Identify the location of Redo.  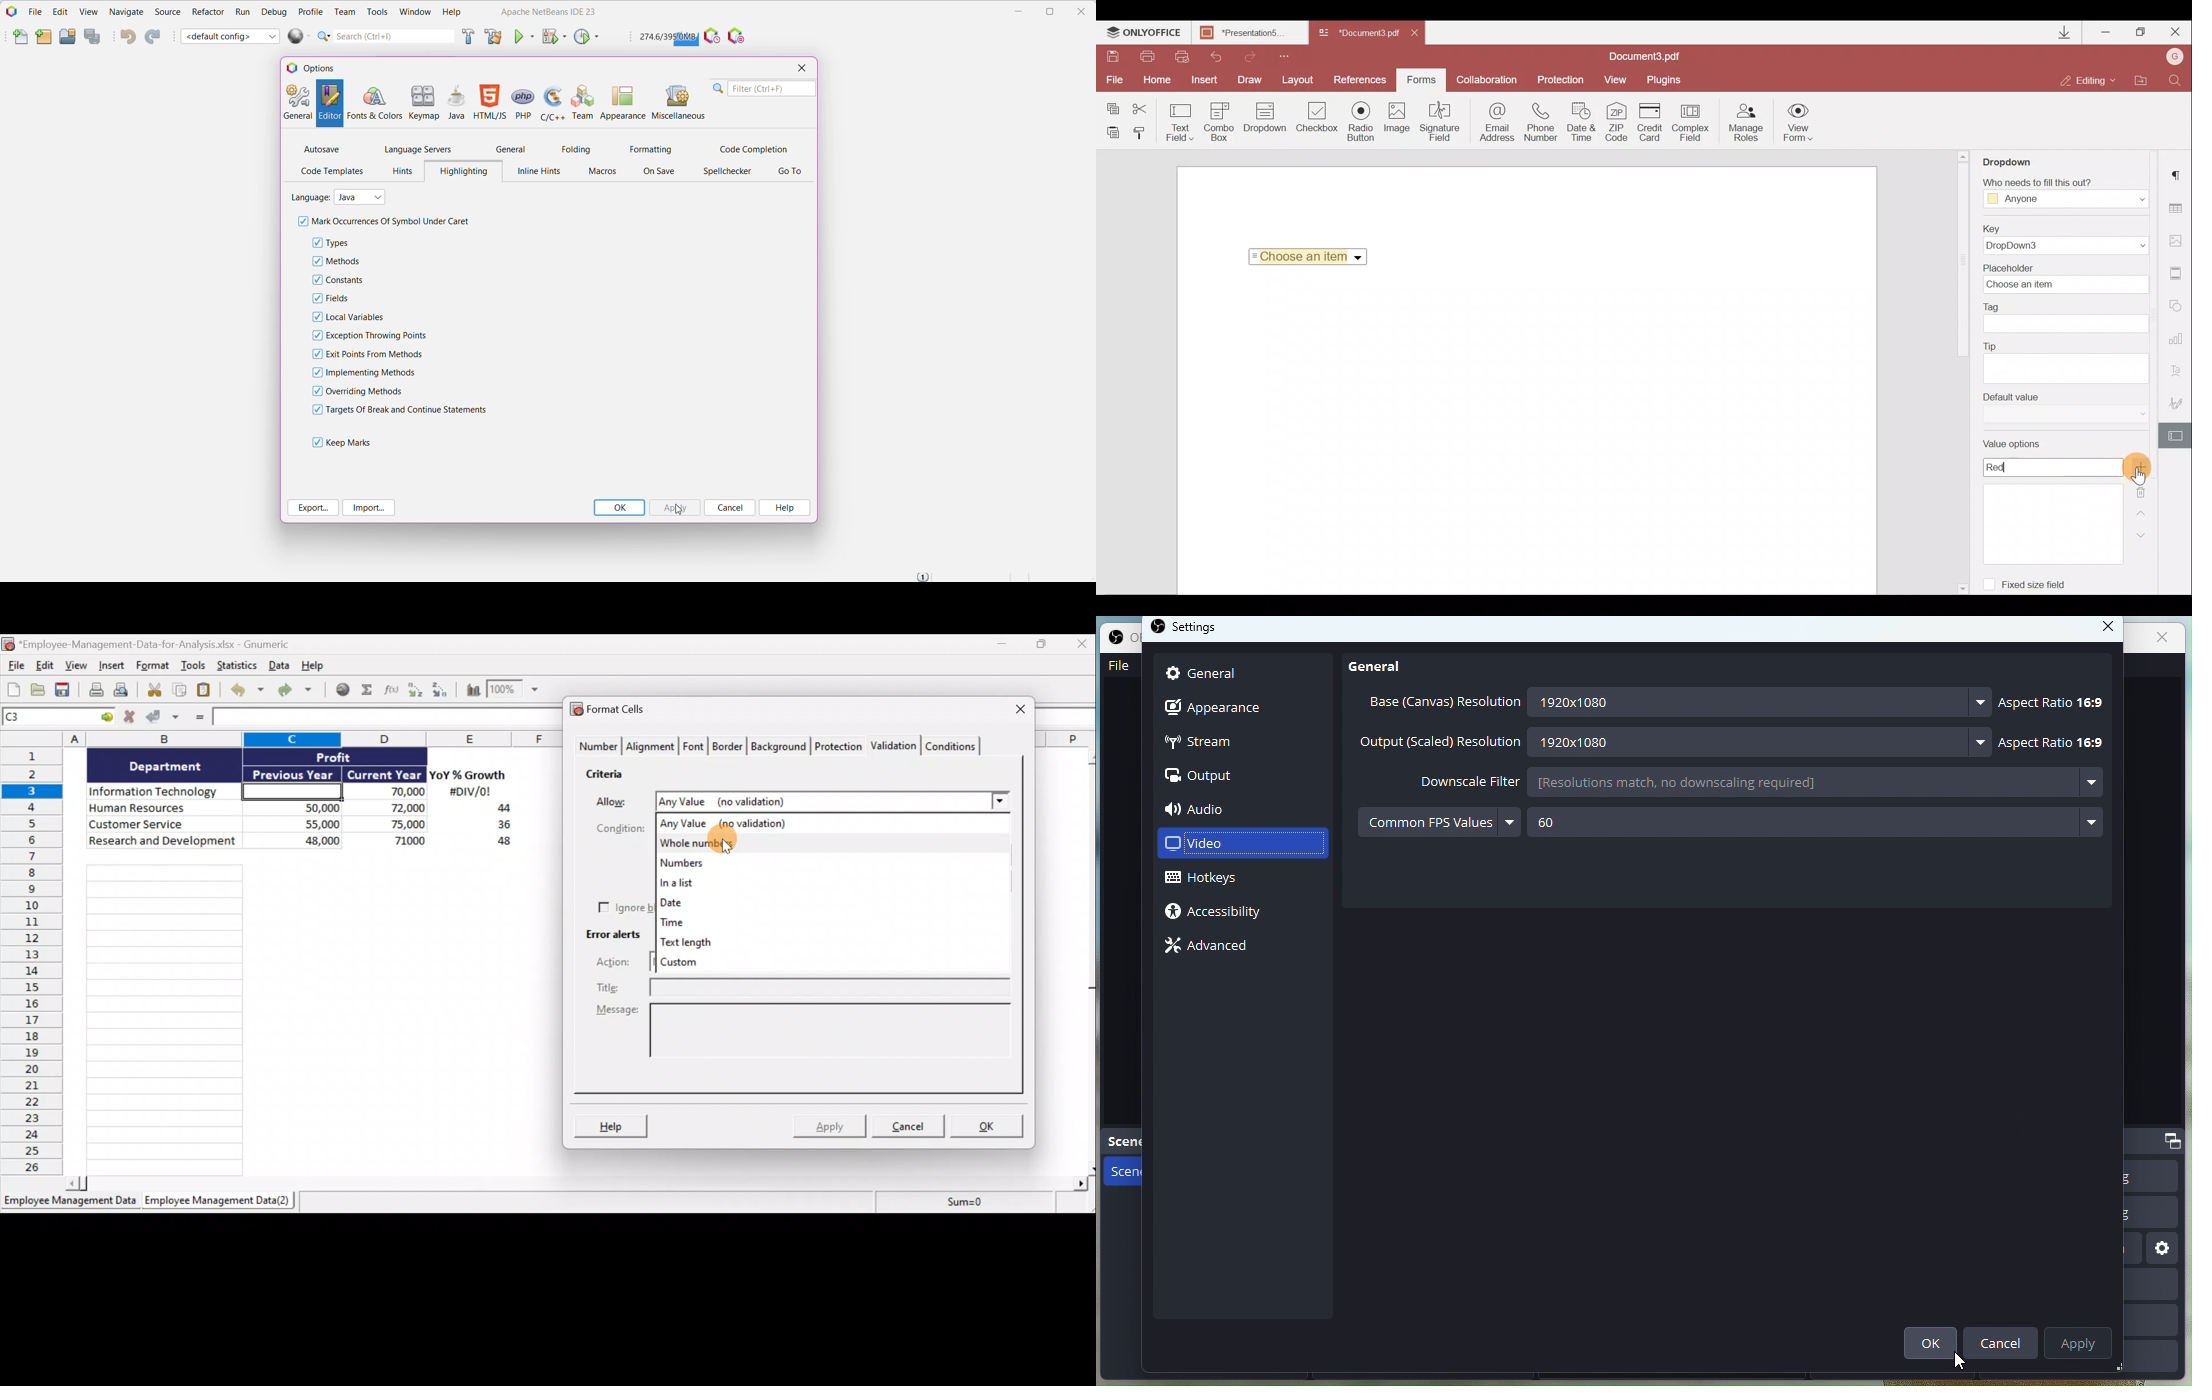
(1251, 55).